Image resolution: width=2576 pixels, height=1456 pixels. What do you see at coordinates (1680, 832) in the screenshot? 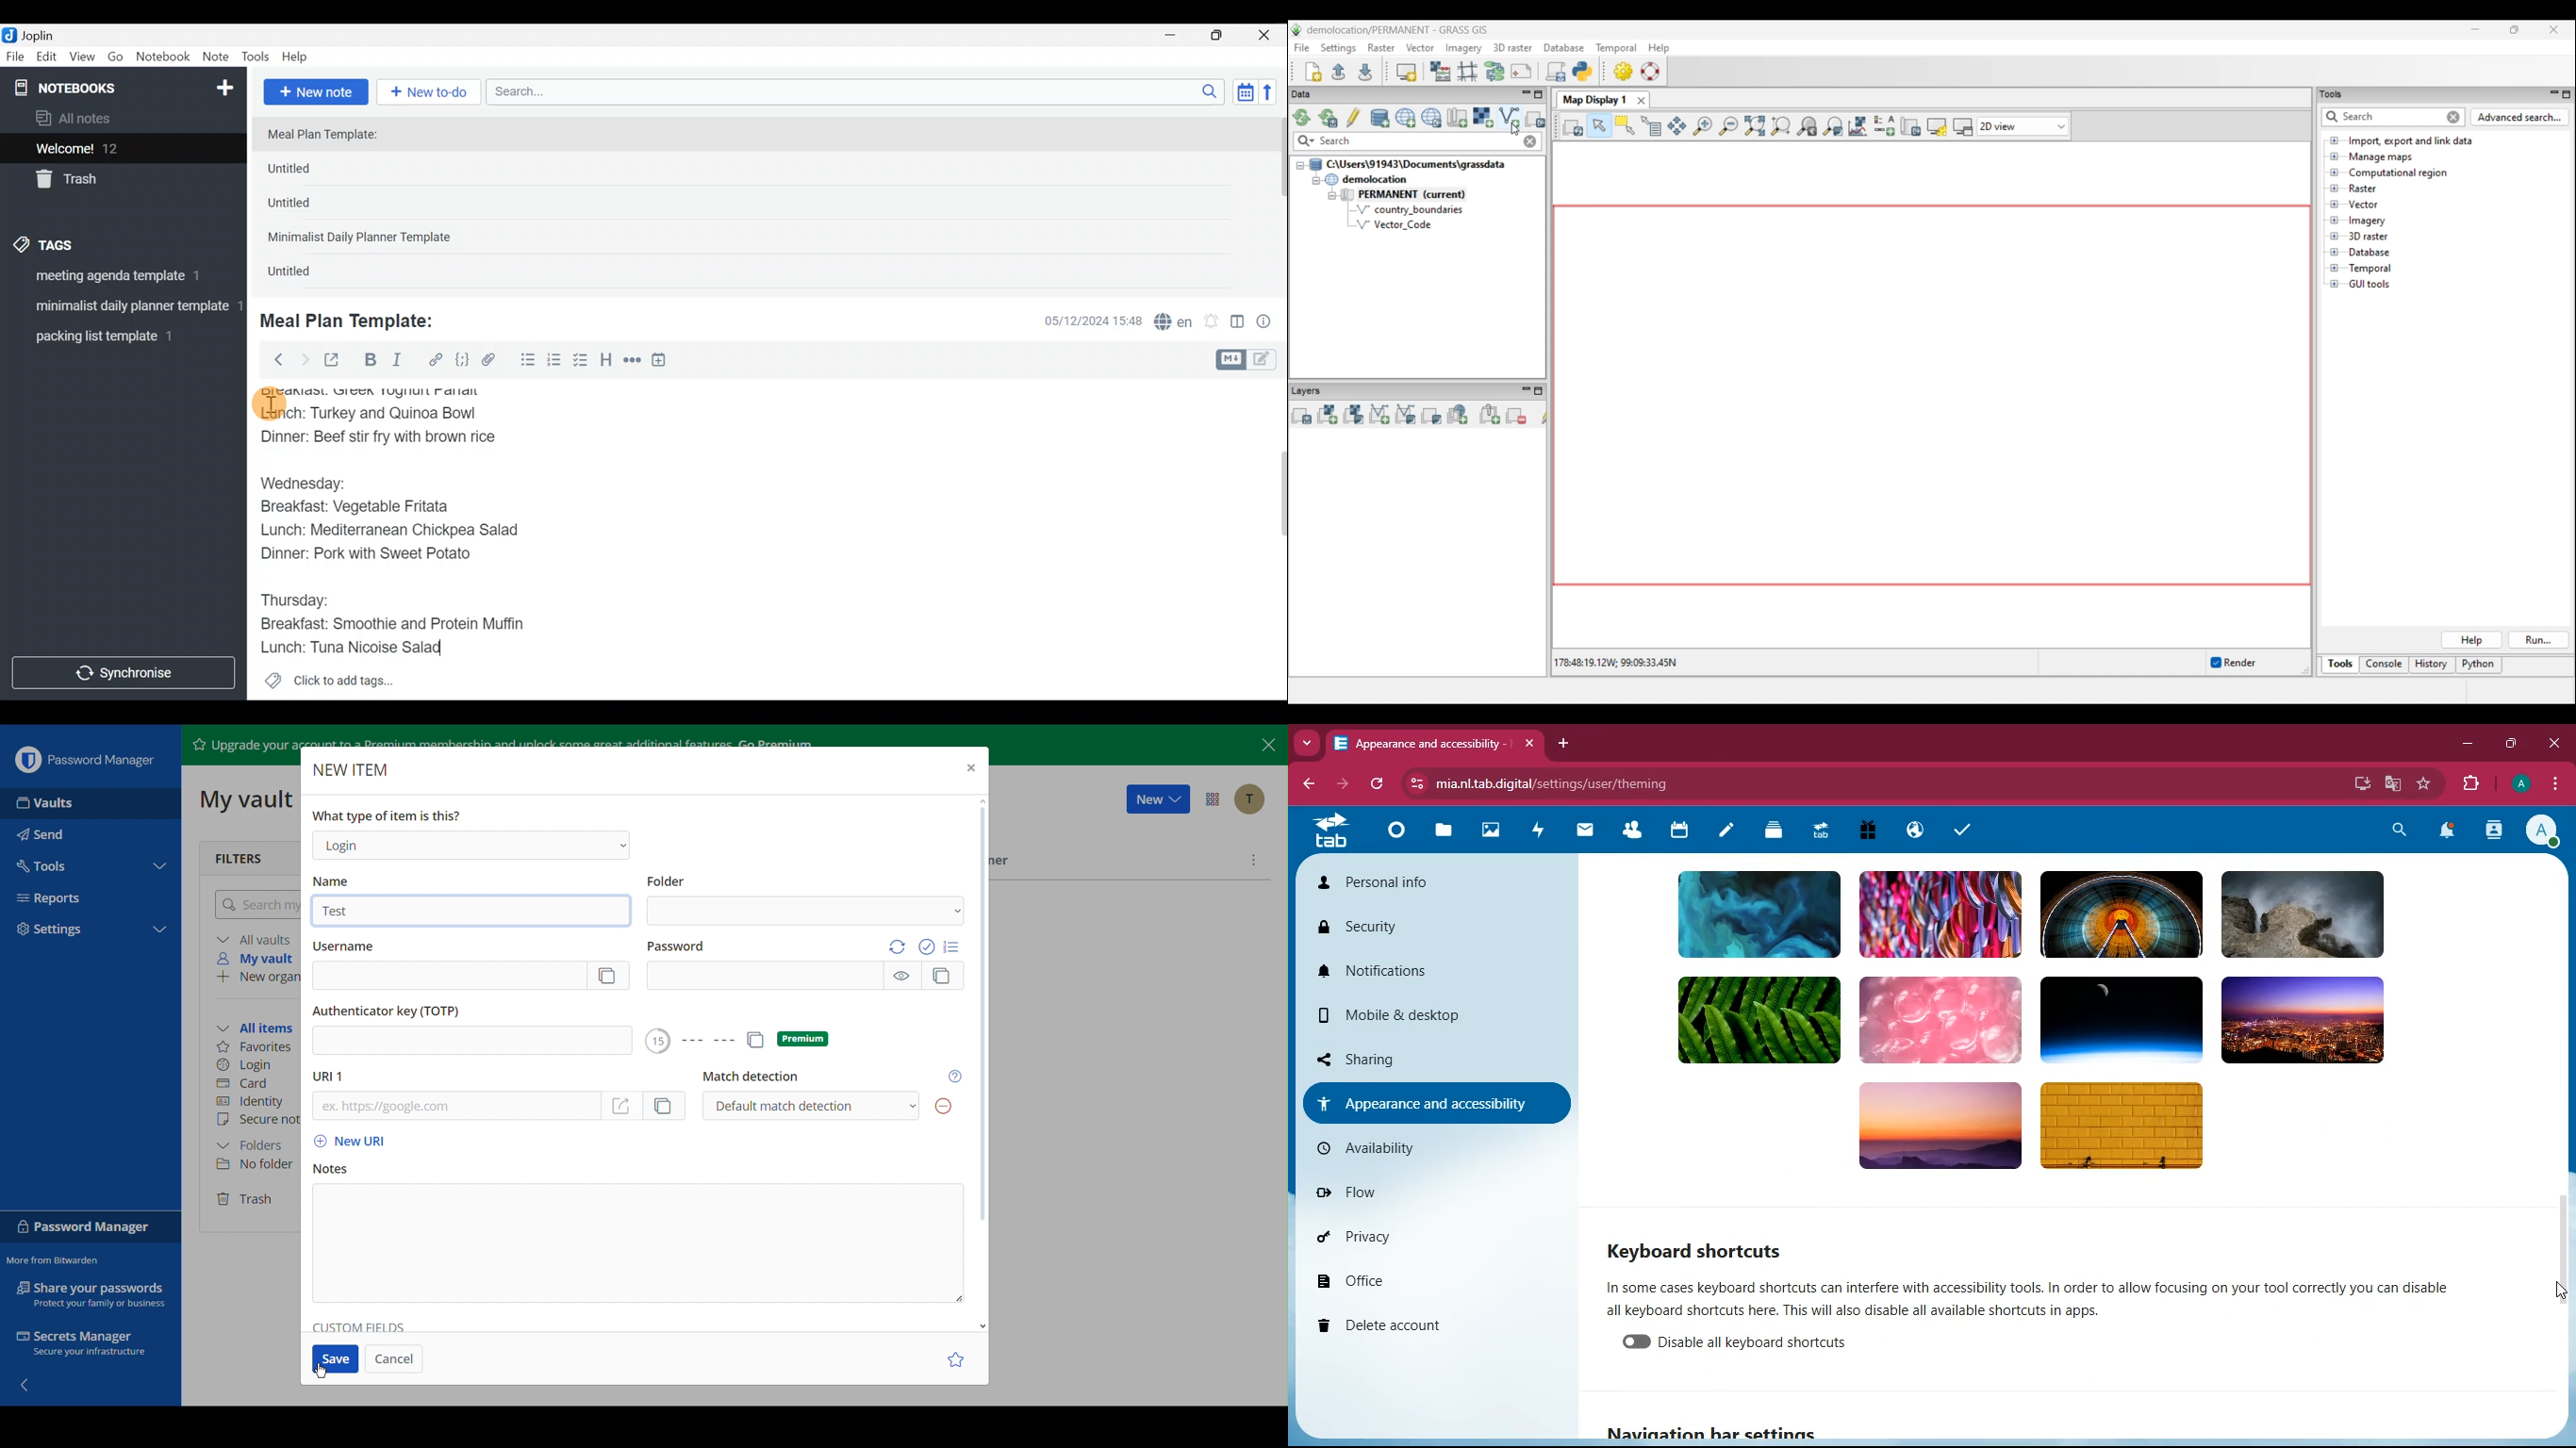
I see `calendar` at bounding box center [1680, 832].